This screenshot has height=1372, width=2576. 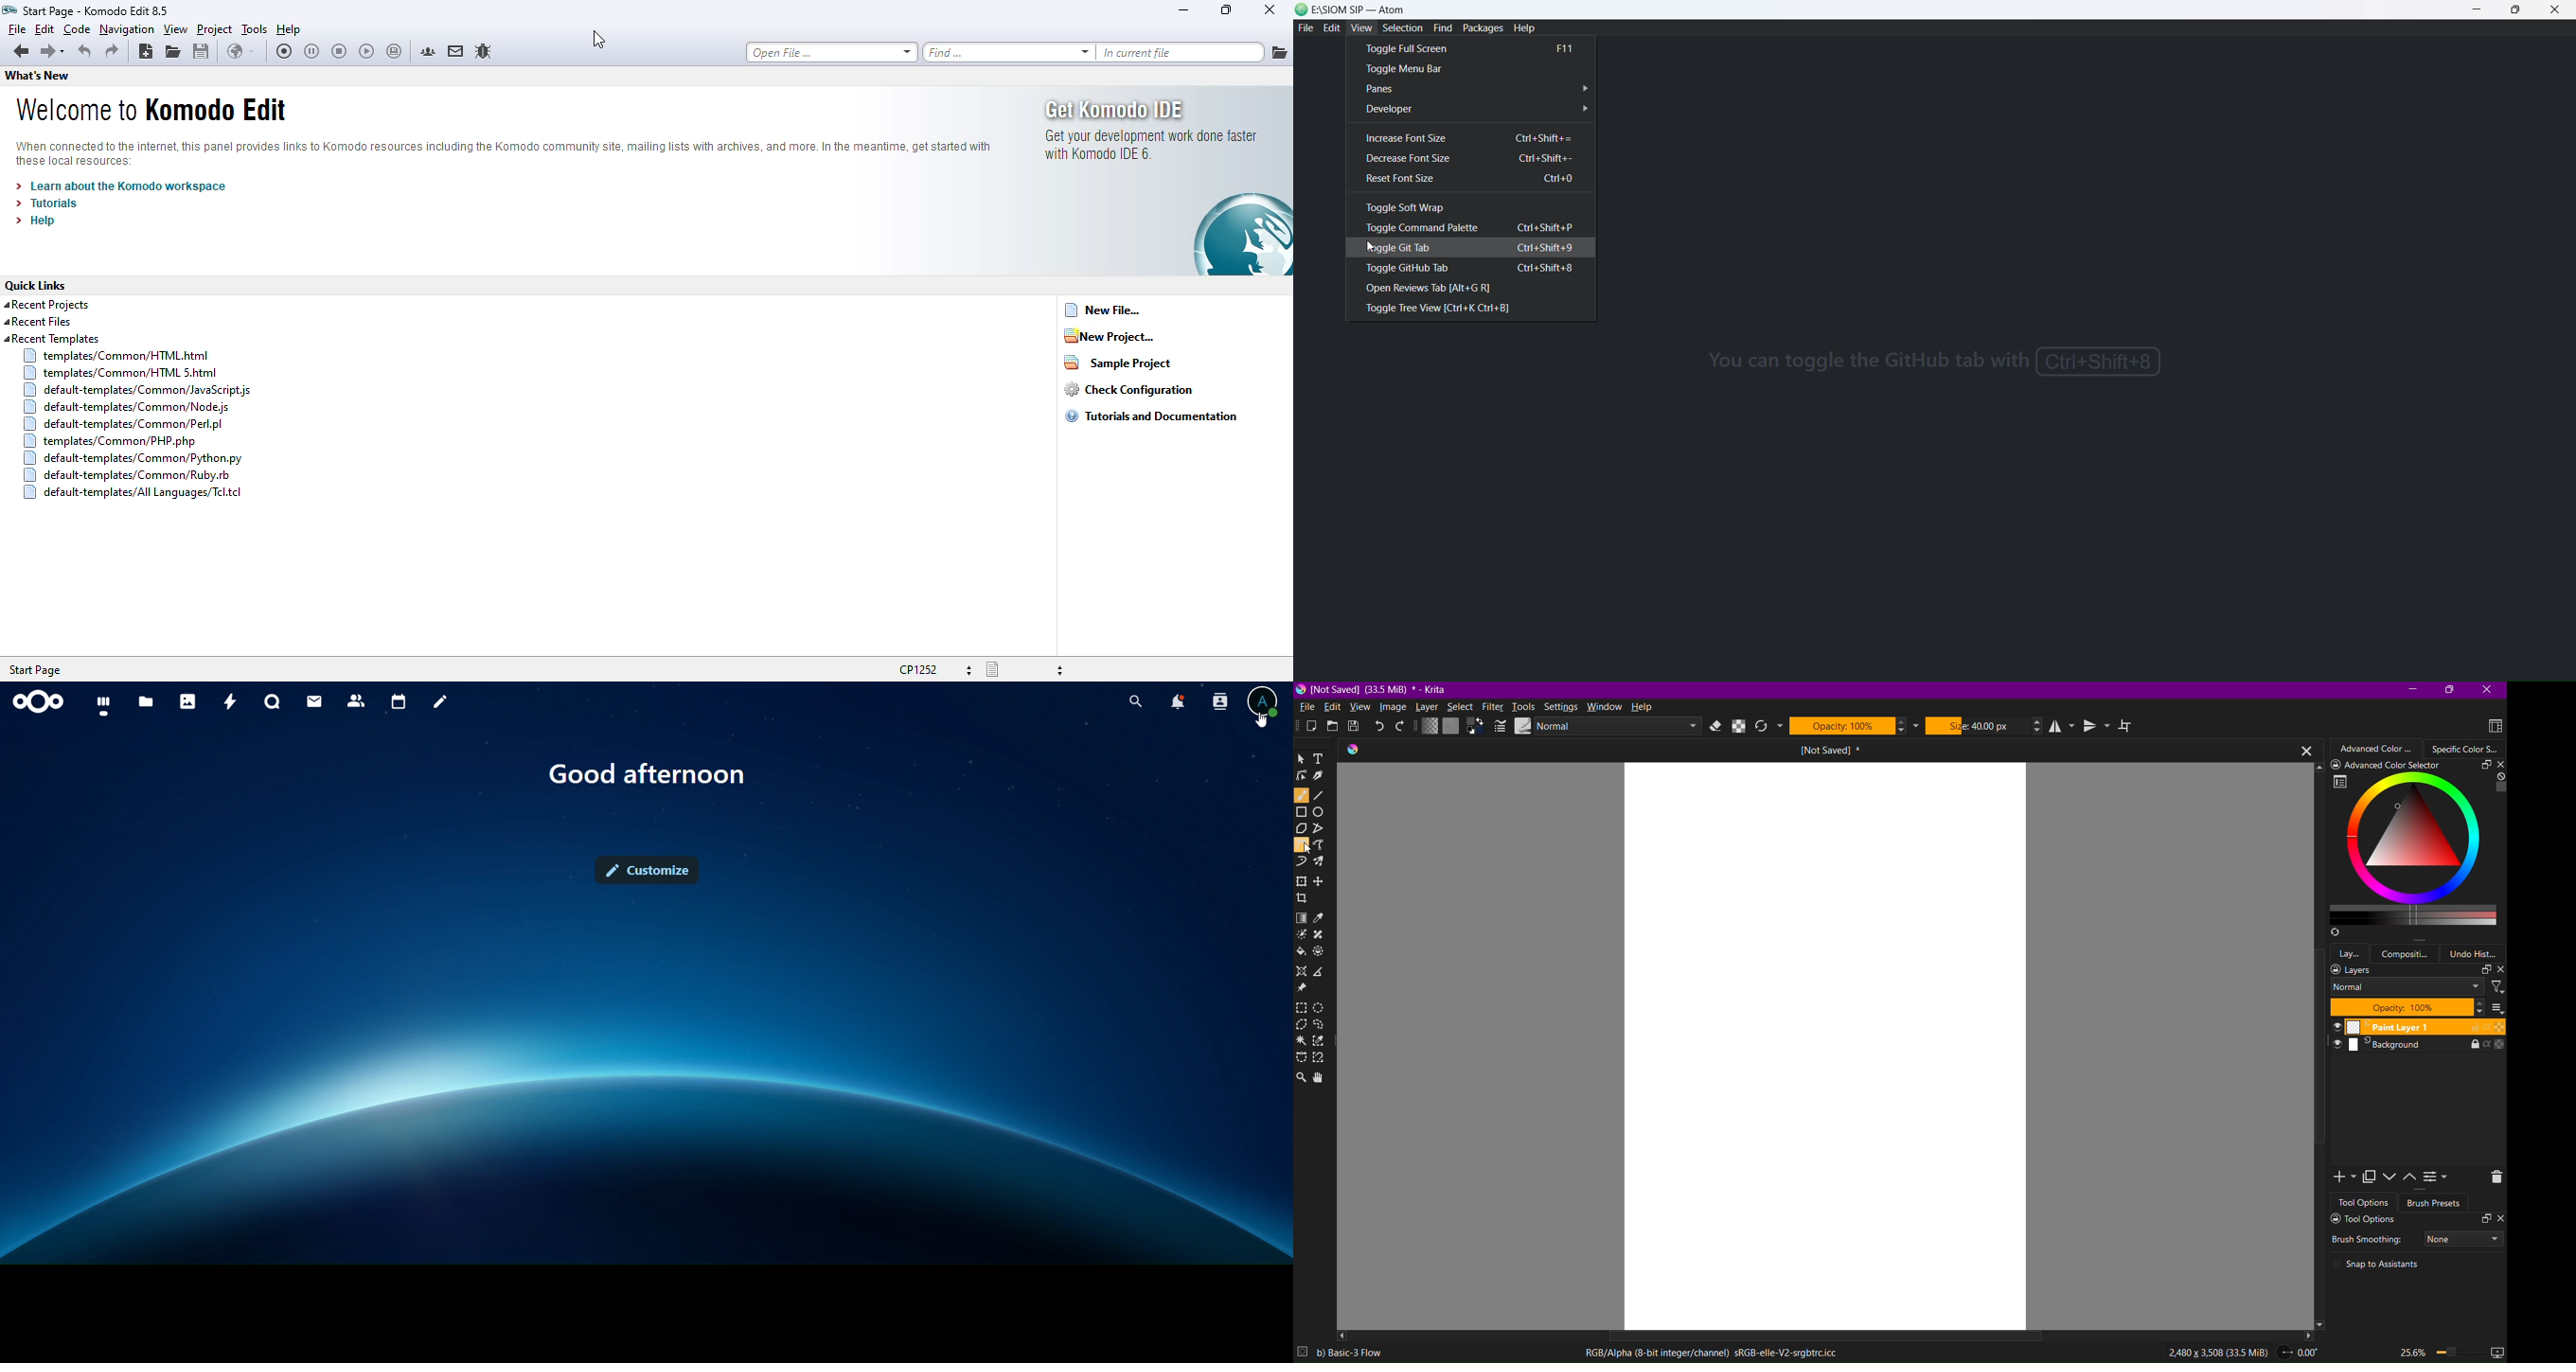 What do you see at coordinates (1492, 706) in the screenshot?
I see `Filter` at bounding box center [1492, 706].